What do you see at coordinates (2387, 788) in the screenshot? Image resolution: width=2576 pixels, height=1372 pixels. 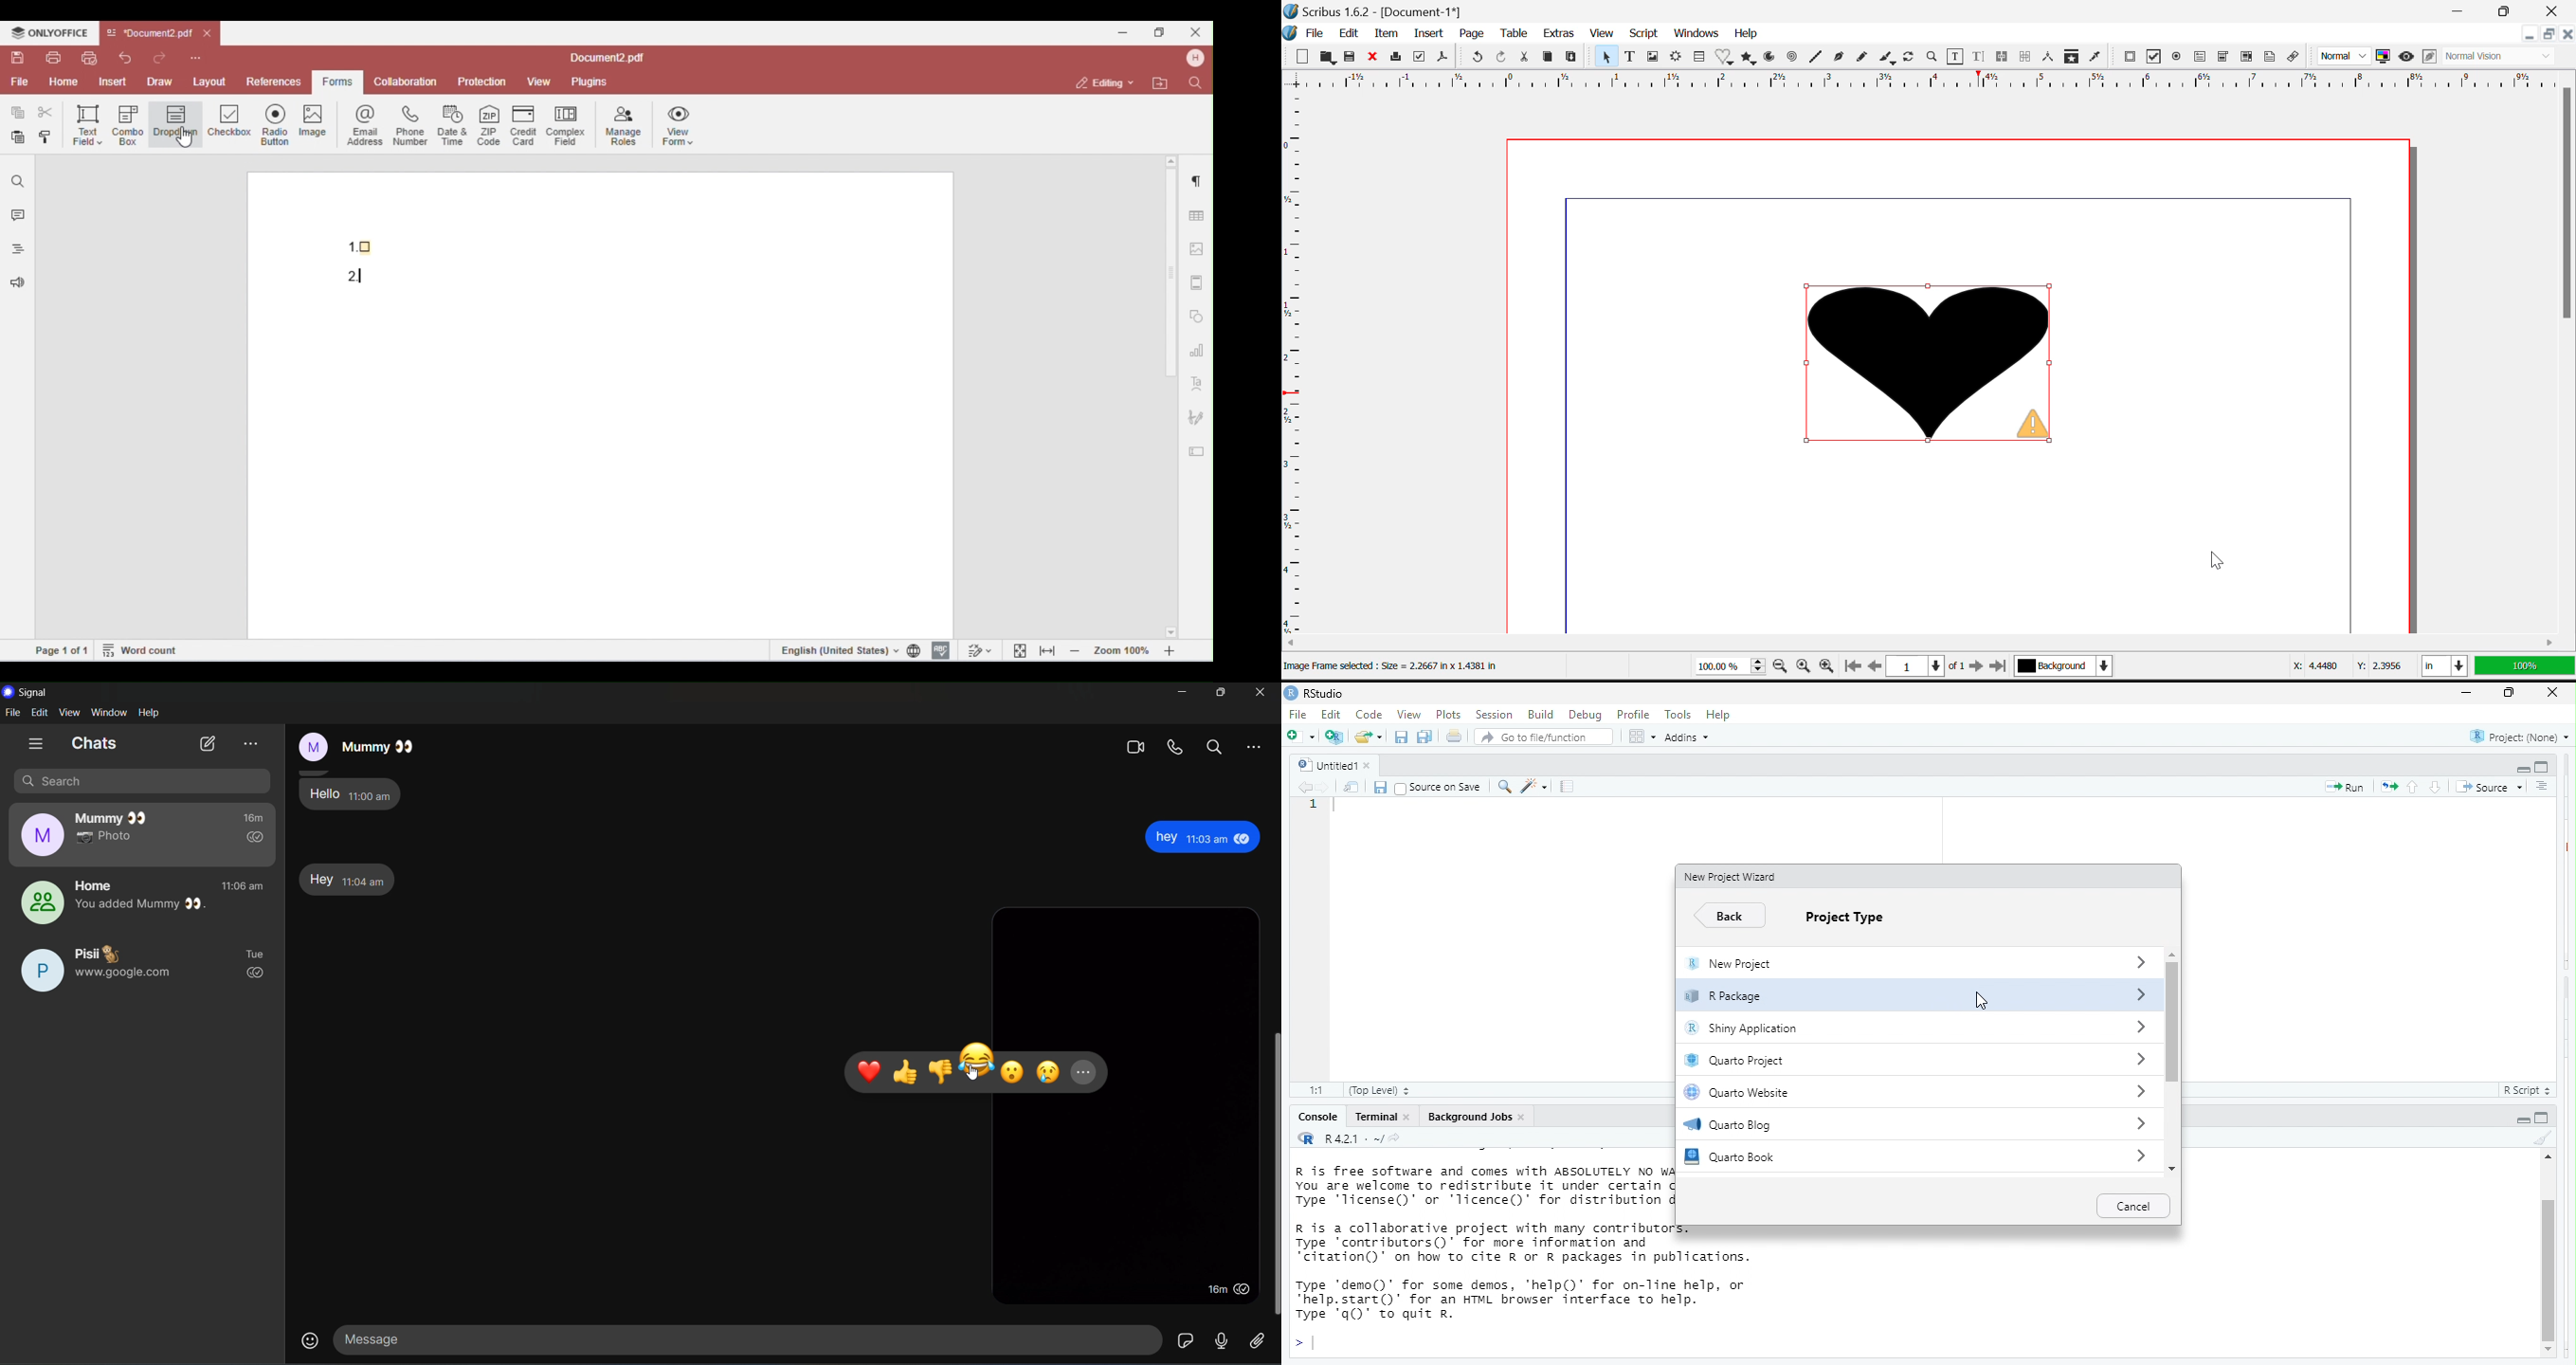 I see `re run the previous code` at bounding box center [2387, 788].